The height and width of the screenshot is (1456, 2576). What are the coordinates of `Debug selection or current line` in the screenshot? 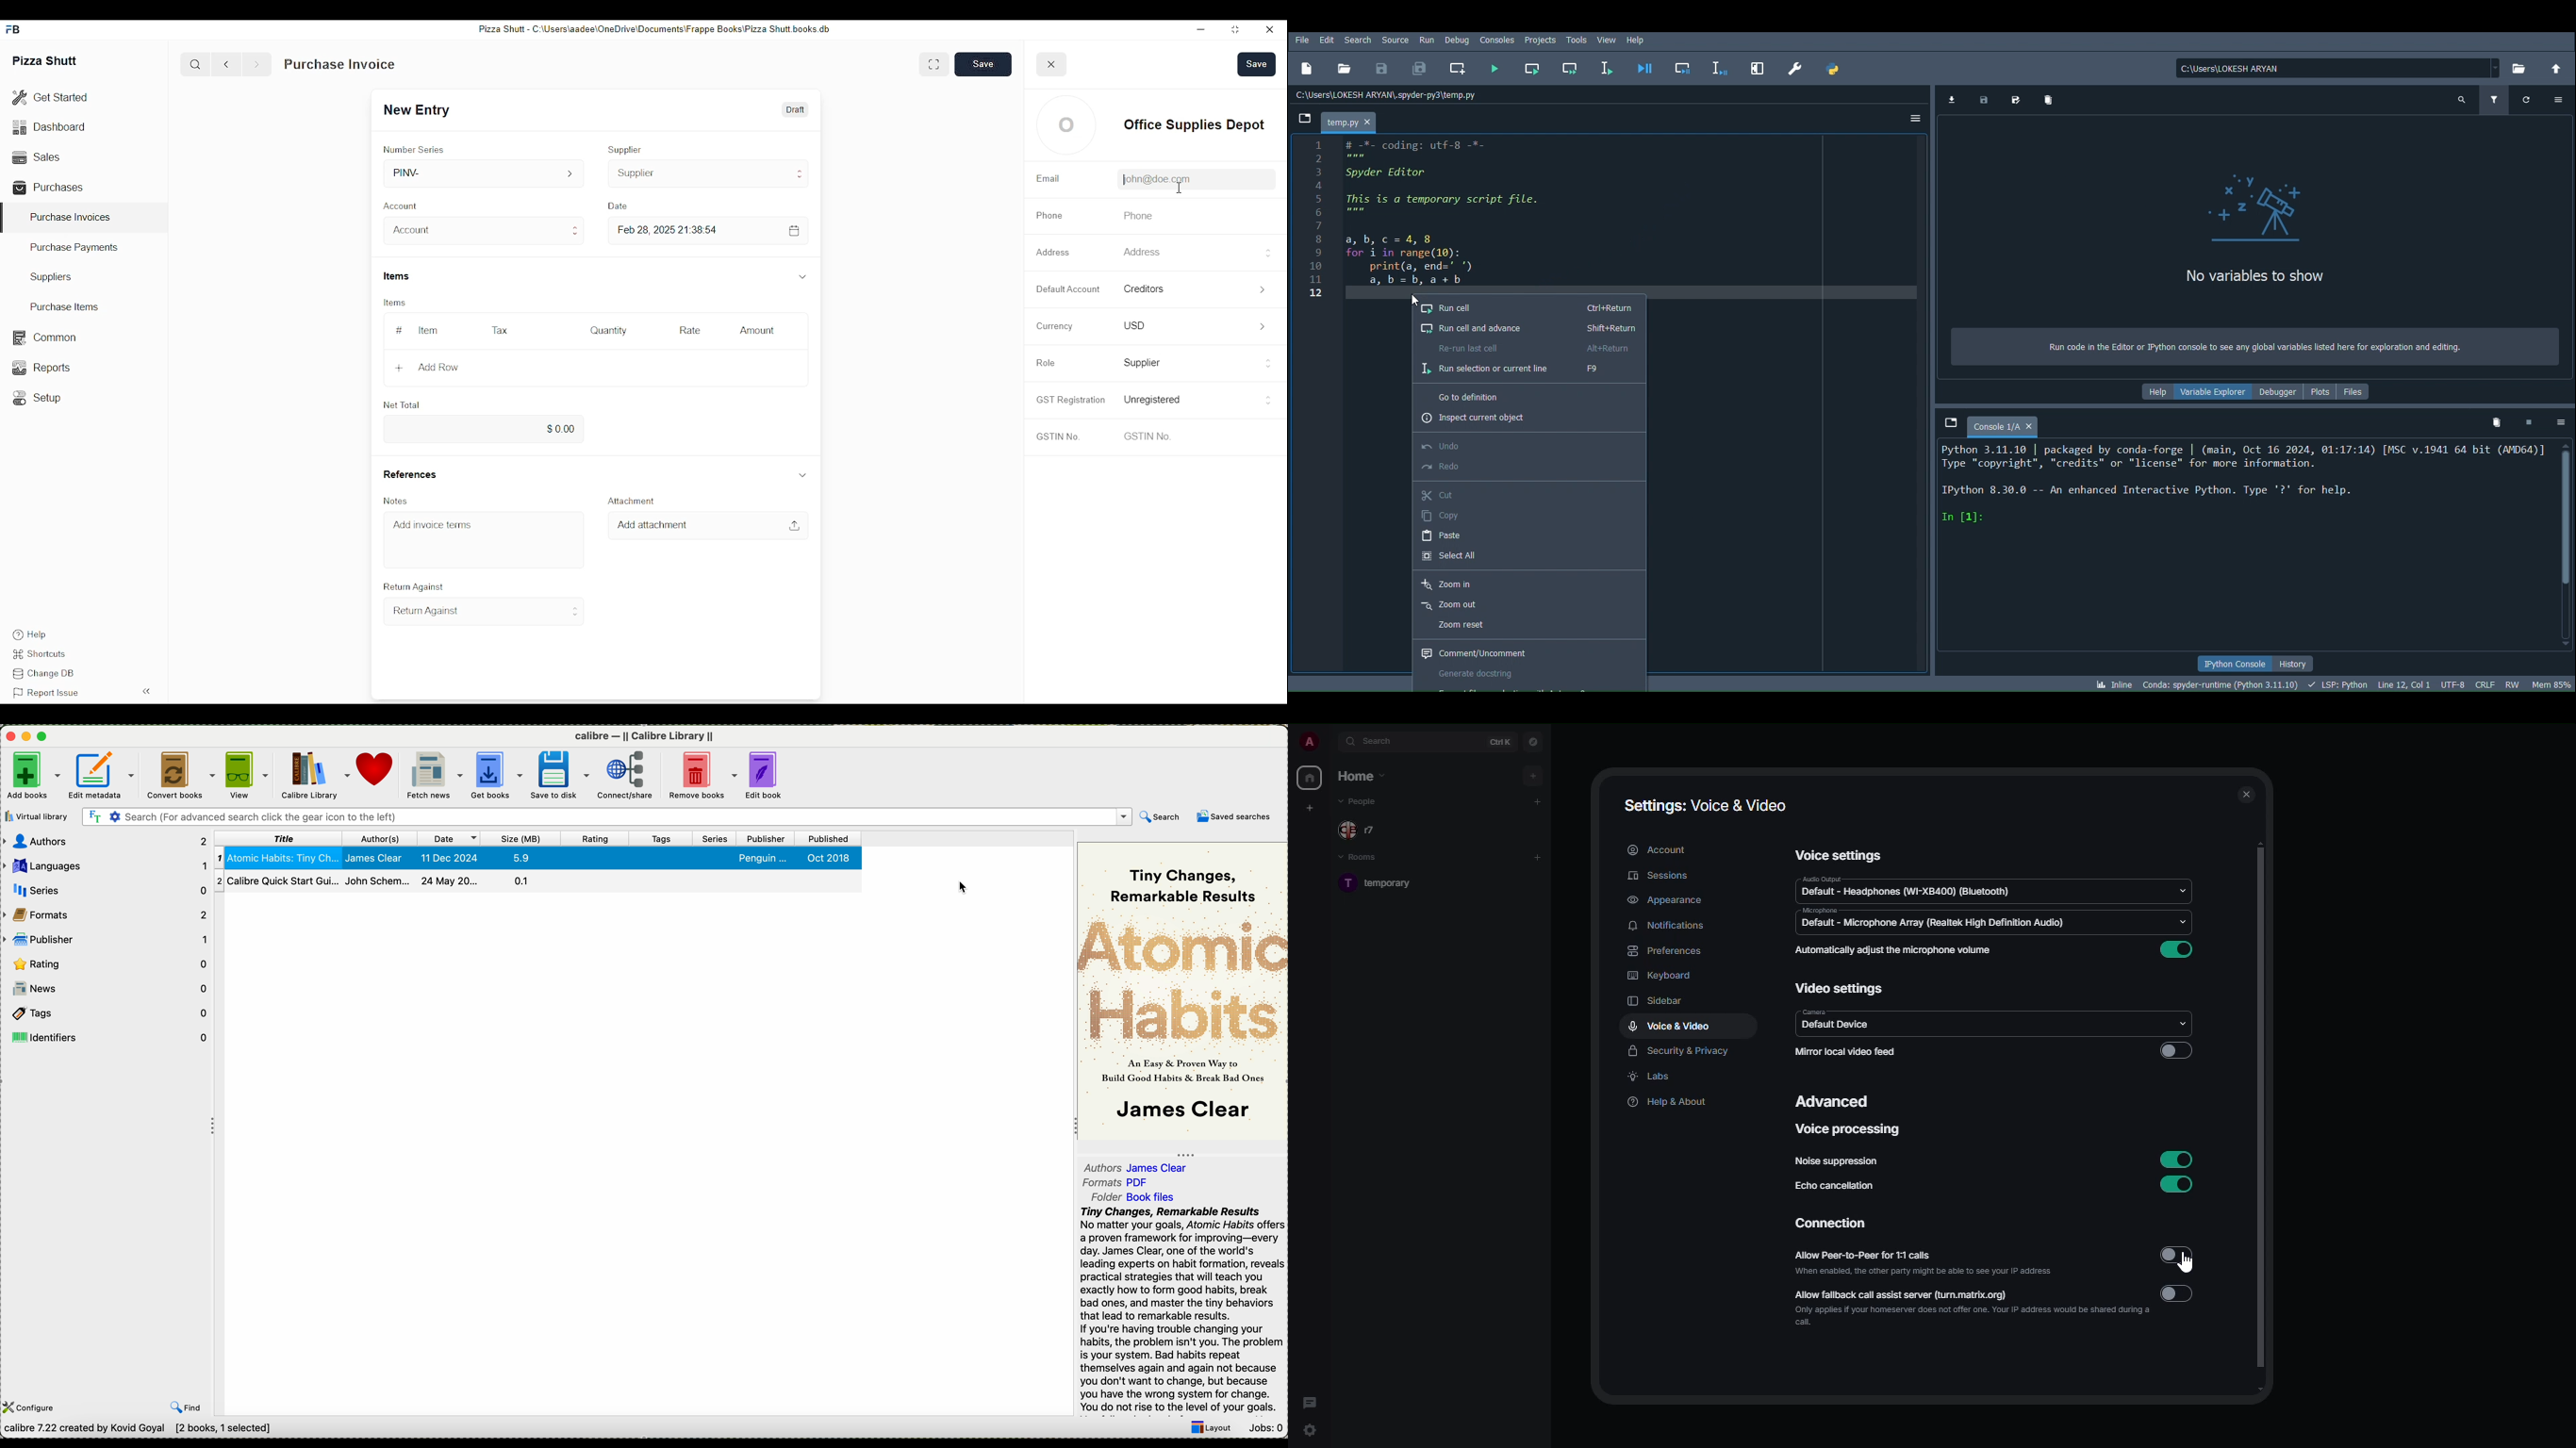 It's located at (1723, 65).